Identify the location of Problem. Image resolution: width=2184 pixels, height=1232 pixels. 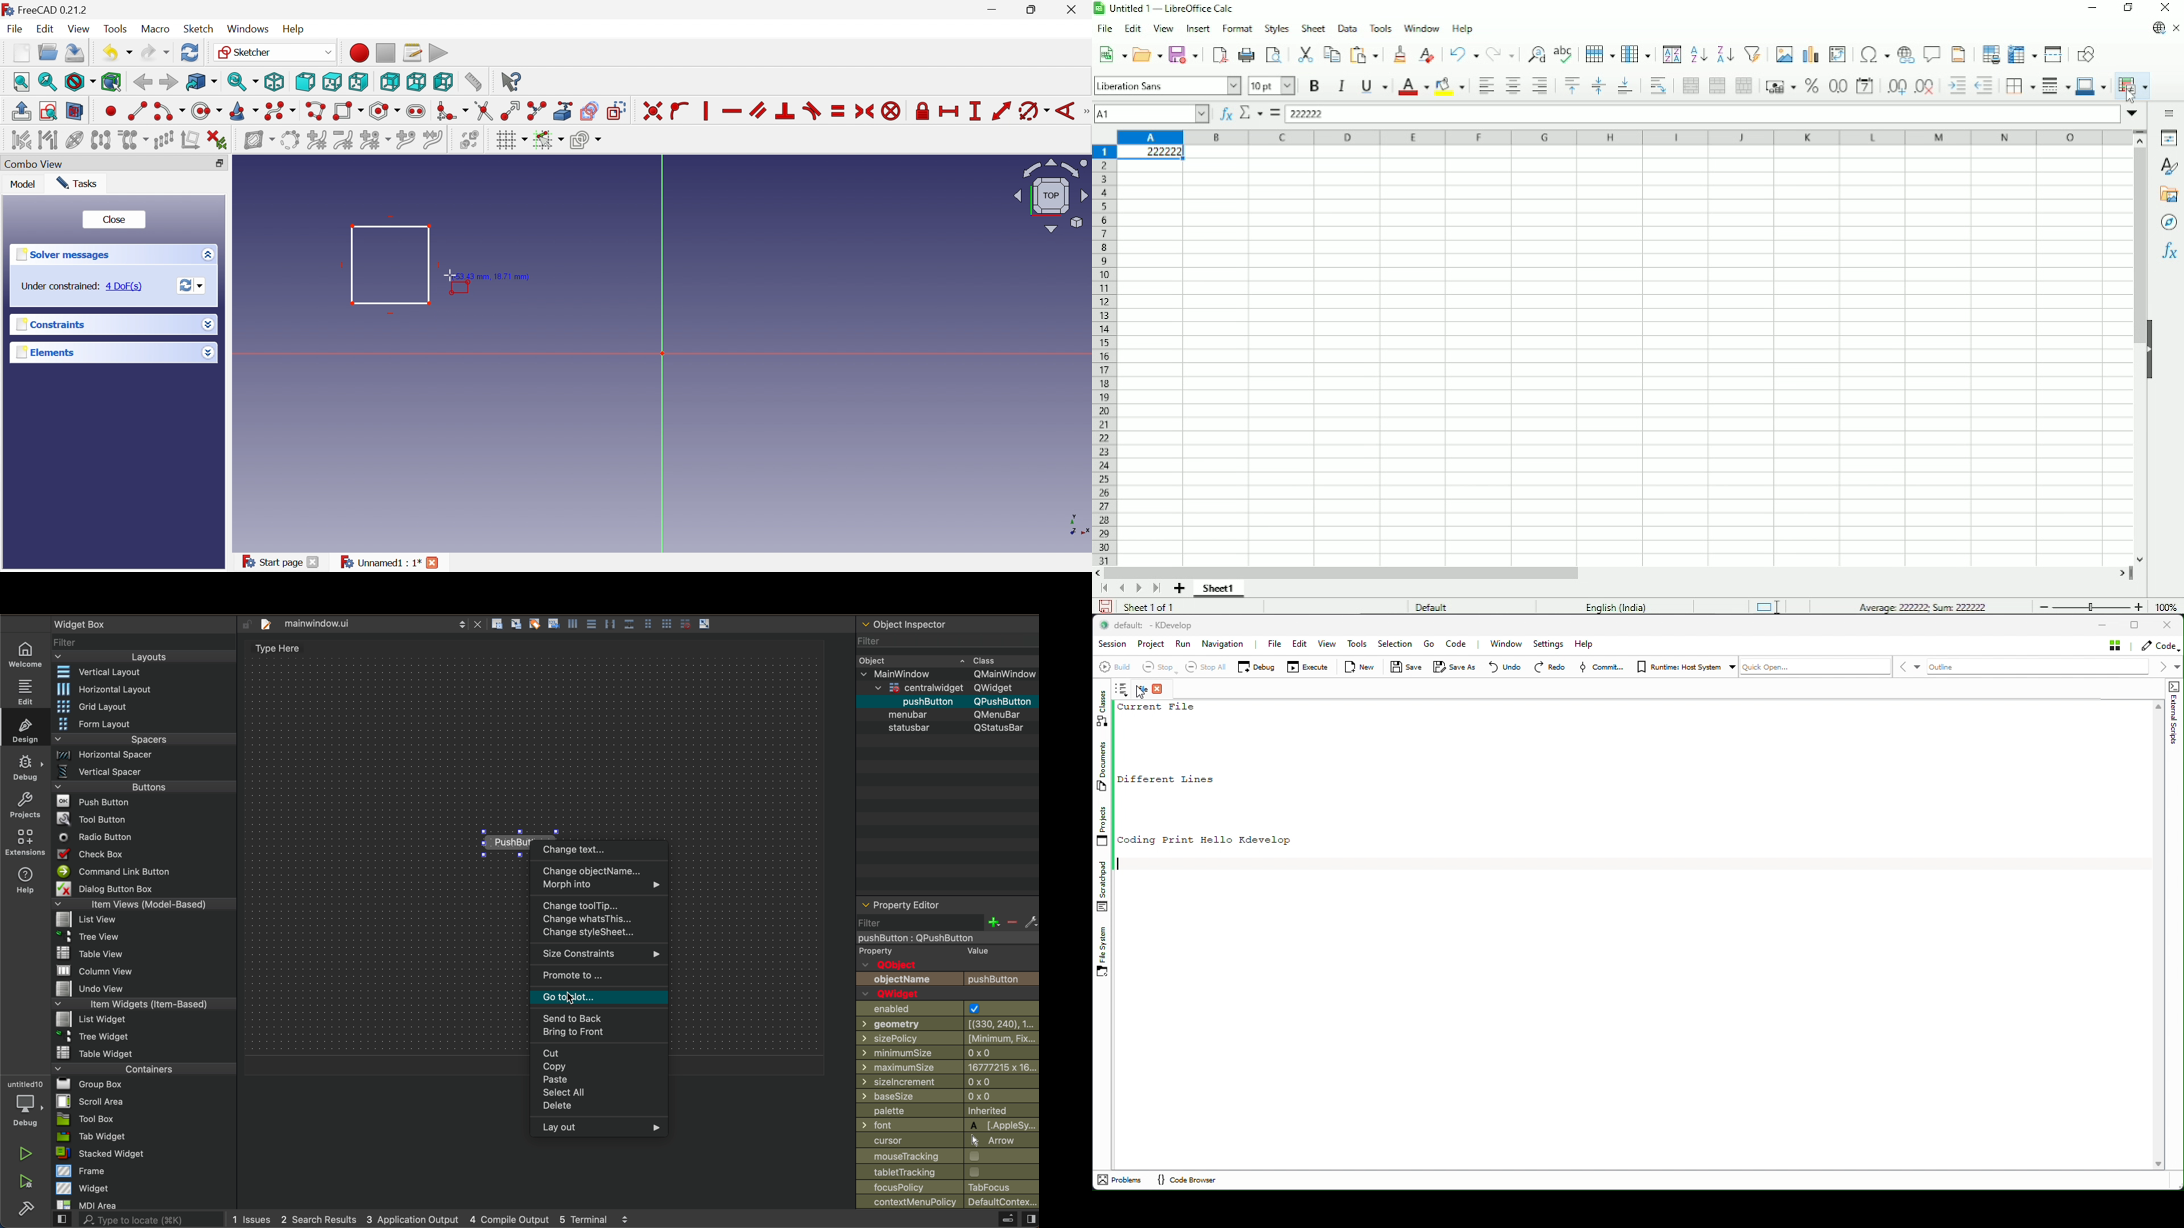
(1123, 1181).